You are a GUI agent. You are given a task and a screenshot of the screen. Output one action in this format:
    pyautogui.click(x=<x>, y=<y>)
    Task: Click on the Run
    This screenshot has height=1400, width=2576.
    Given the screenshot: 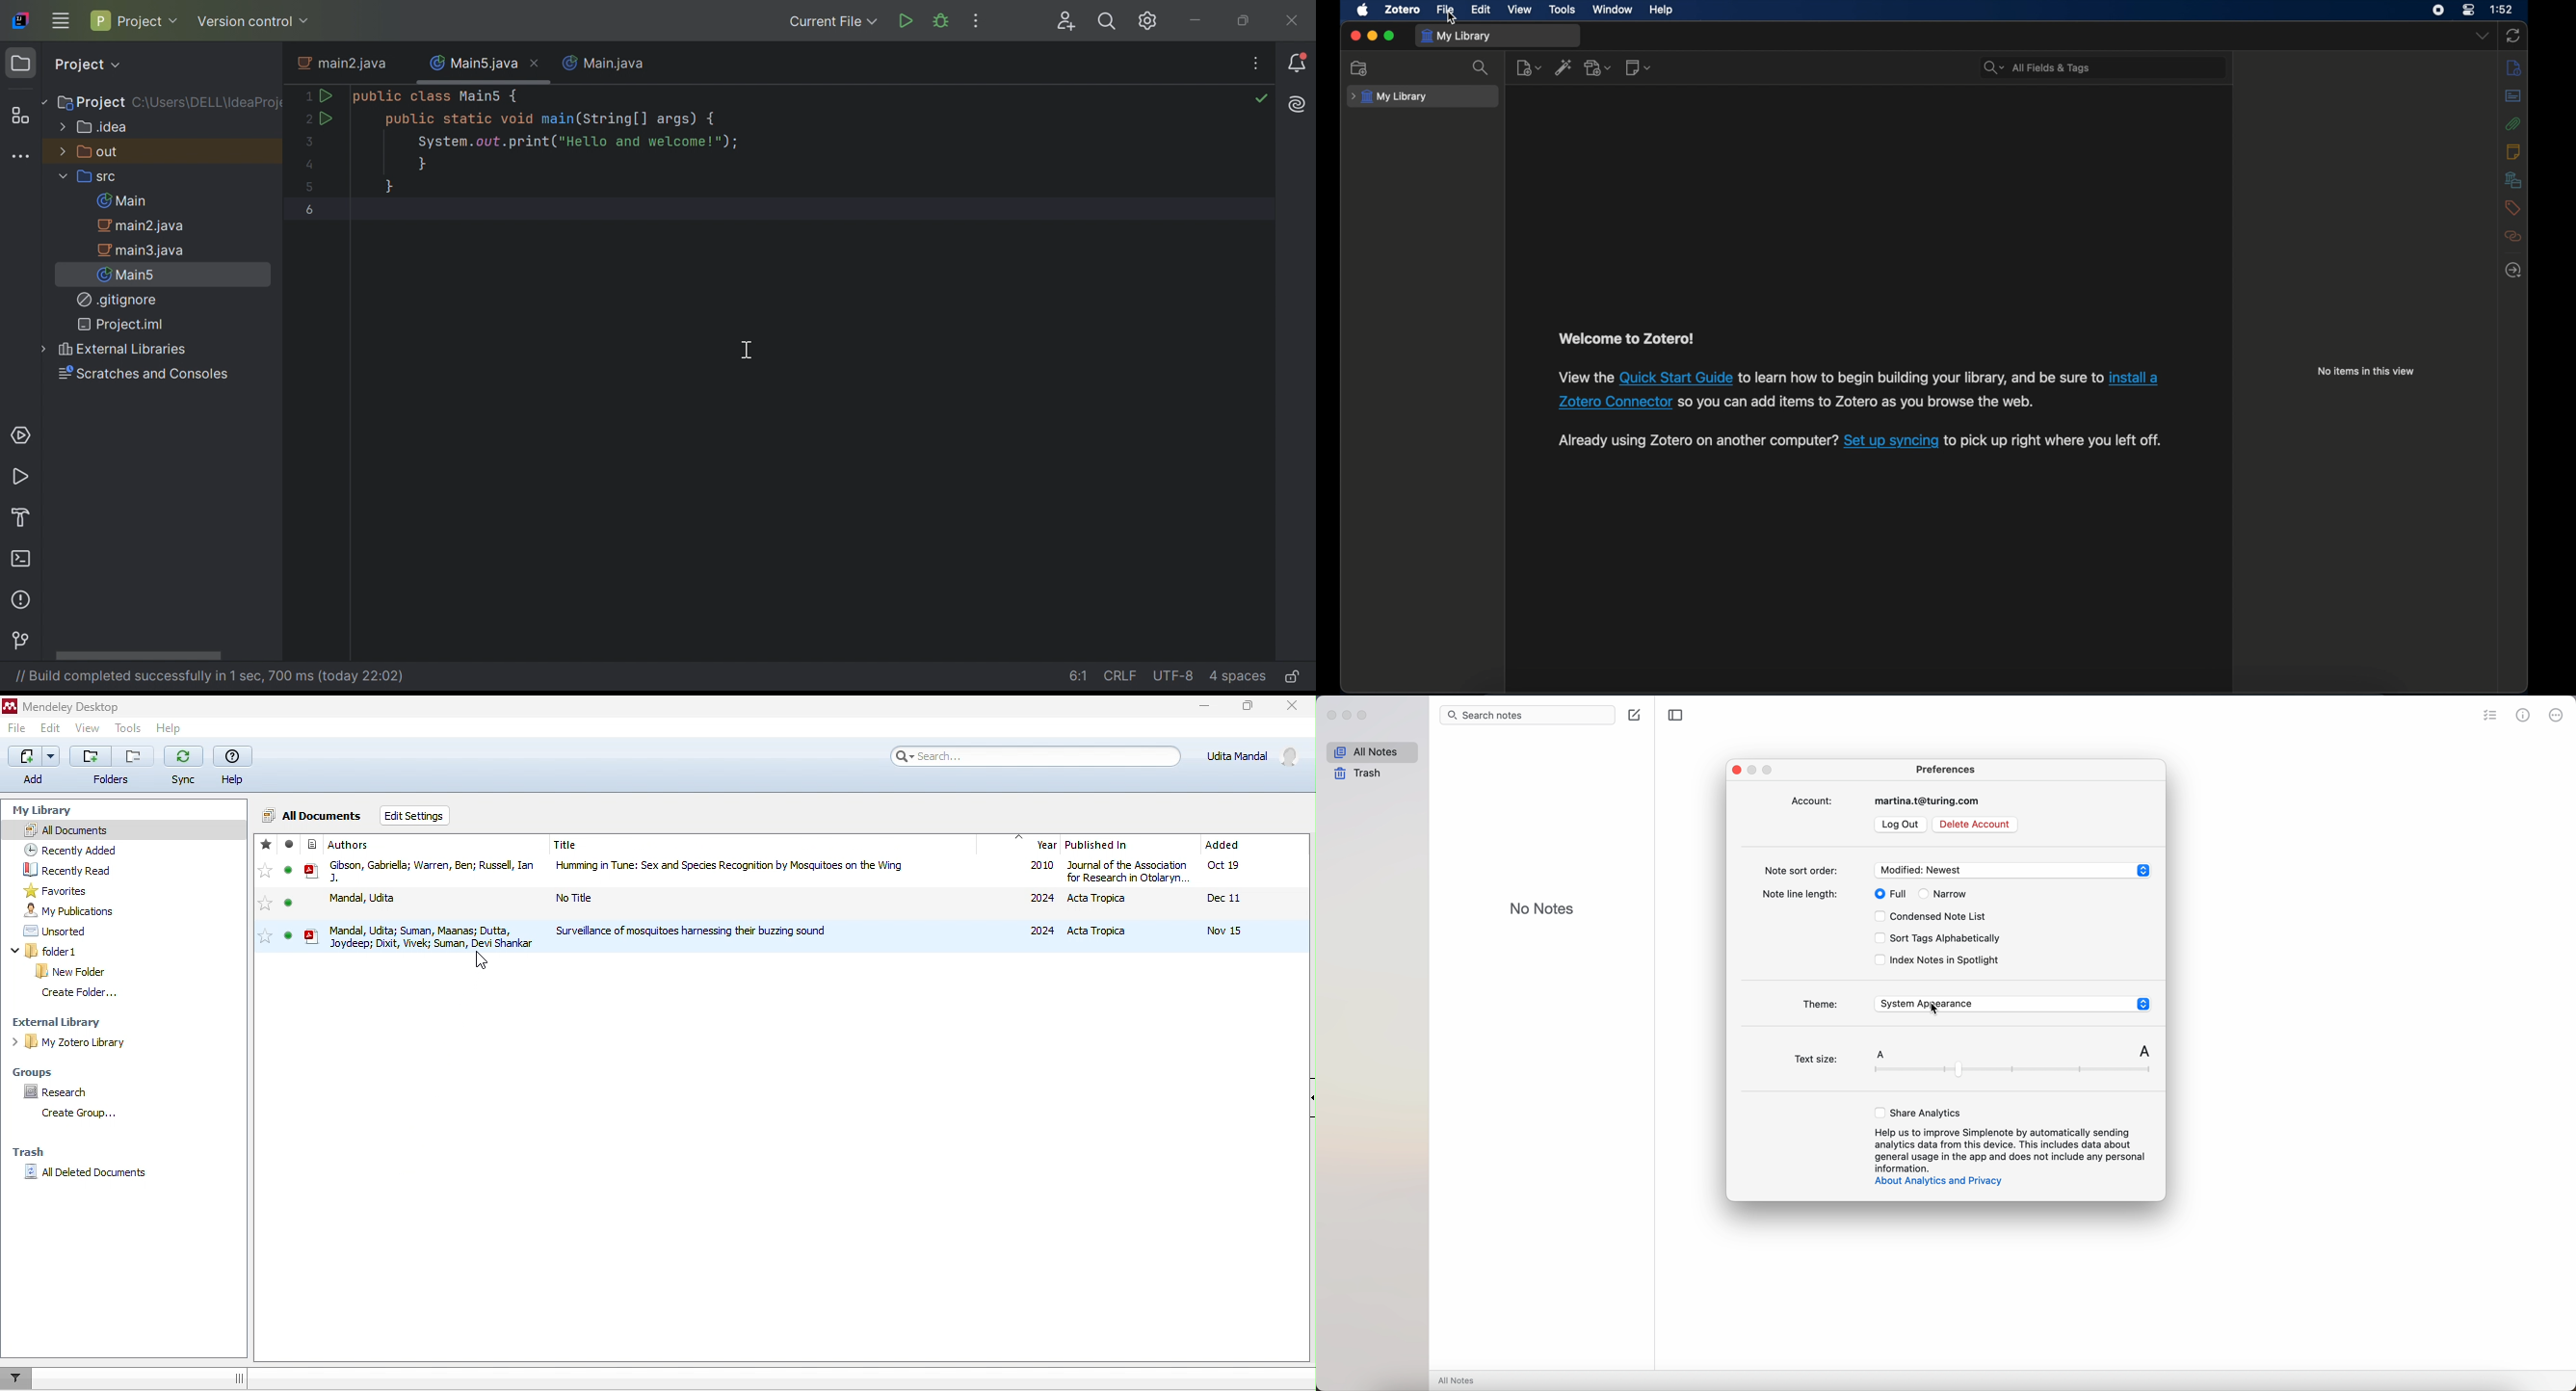 What is the action you would take?
    pyautogui.click(x=326, y=95)
    